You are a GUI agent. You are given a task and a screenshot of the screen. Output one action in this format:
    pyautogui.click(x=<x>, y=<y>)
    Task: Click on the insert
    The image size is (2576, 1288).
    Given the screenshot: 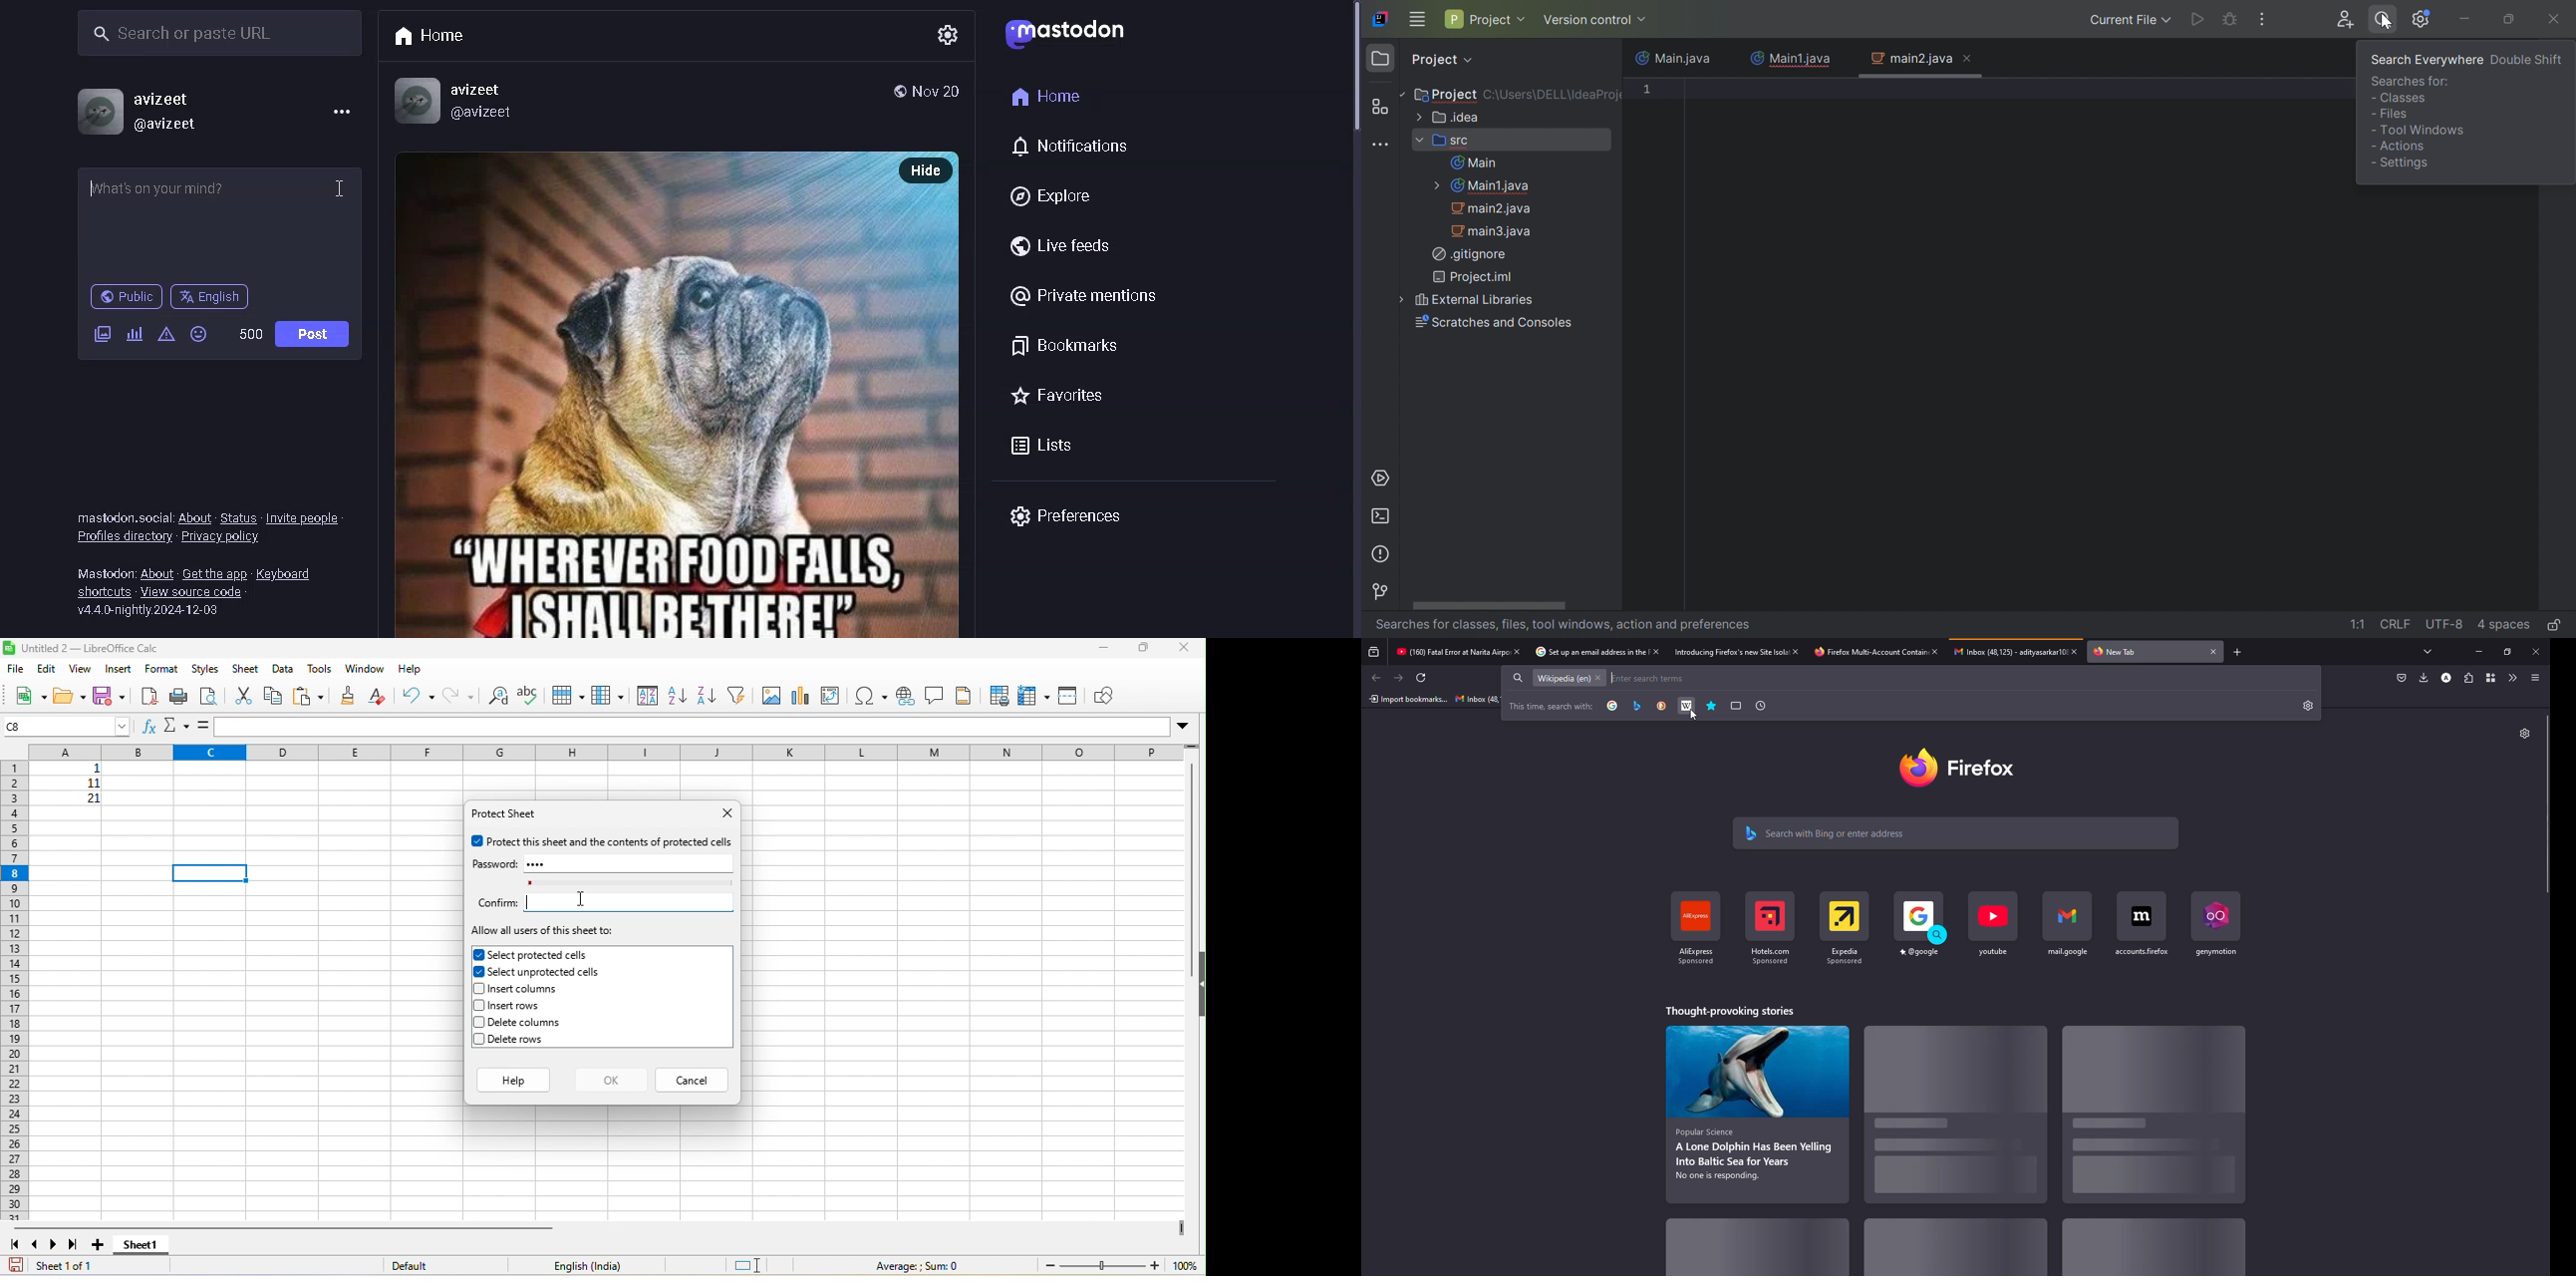 What is the action you would take?
    pyautogui.click(x=119, y=669)
    